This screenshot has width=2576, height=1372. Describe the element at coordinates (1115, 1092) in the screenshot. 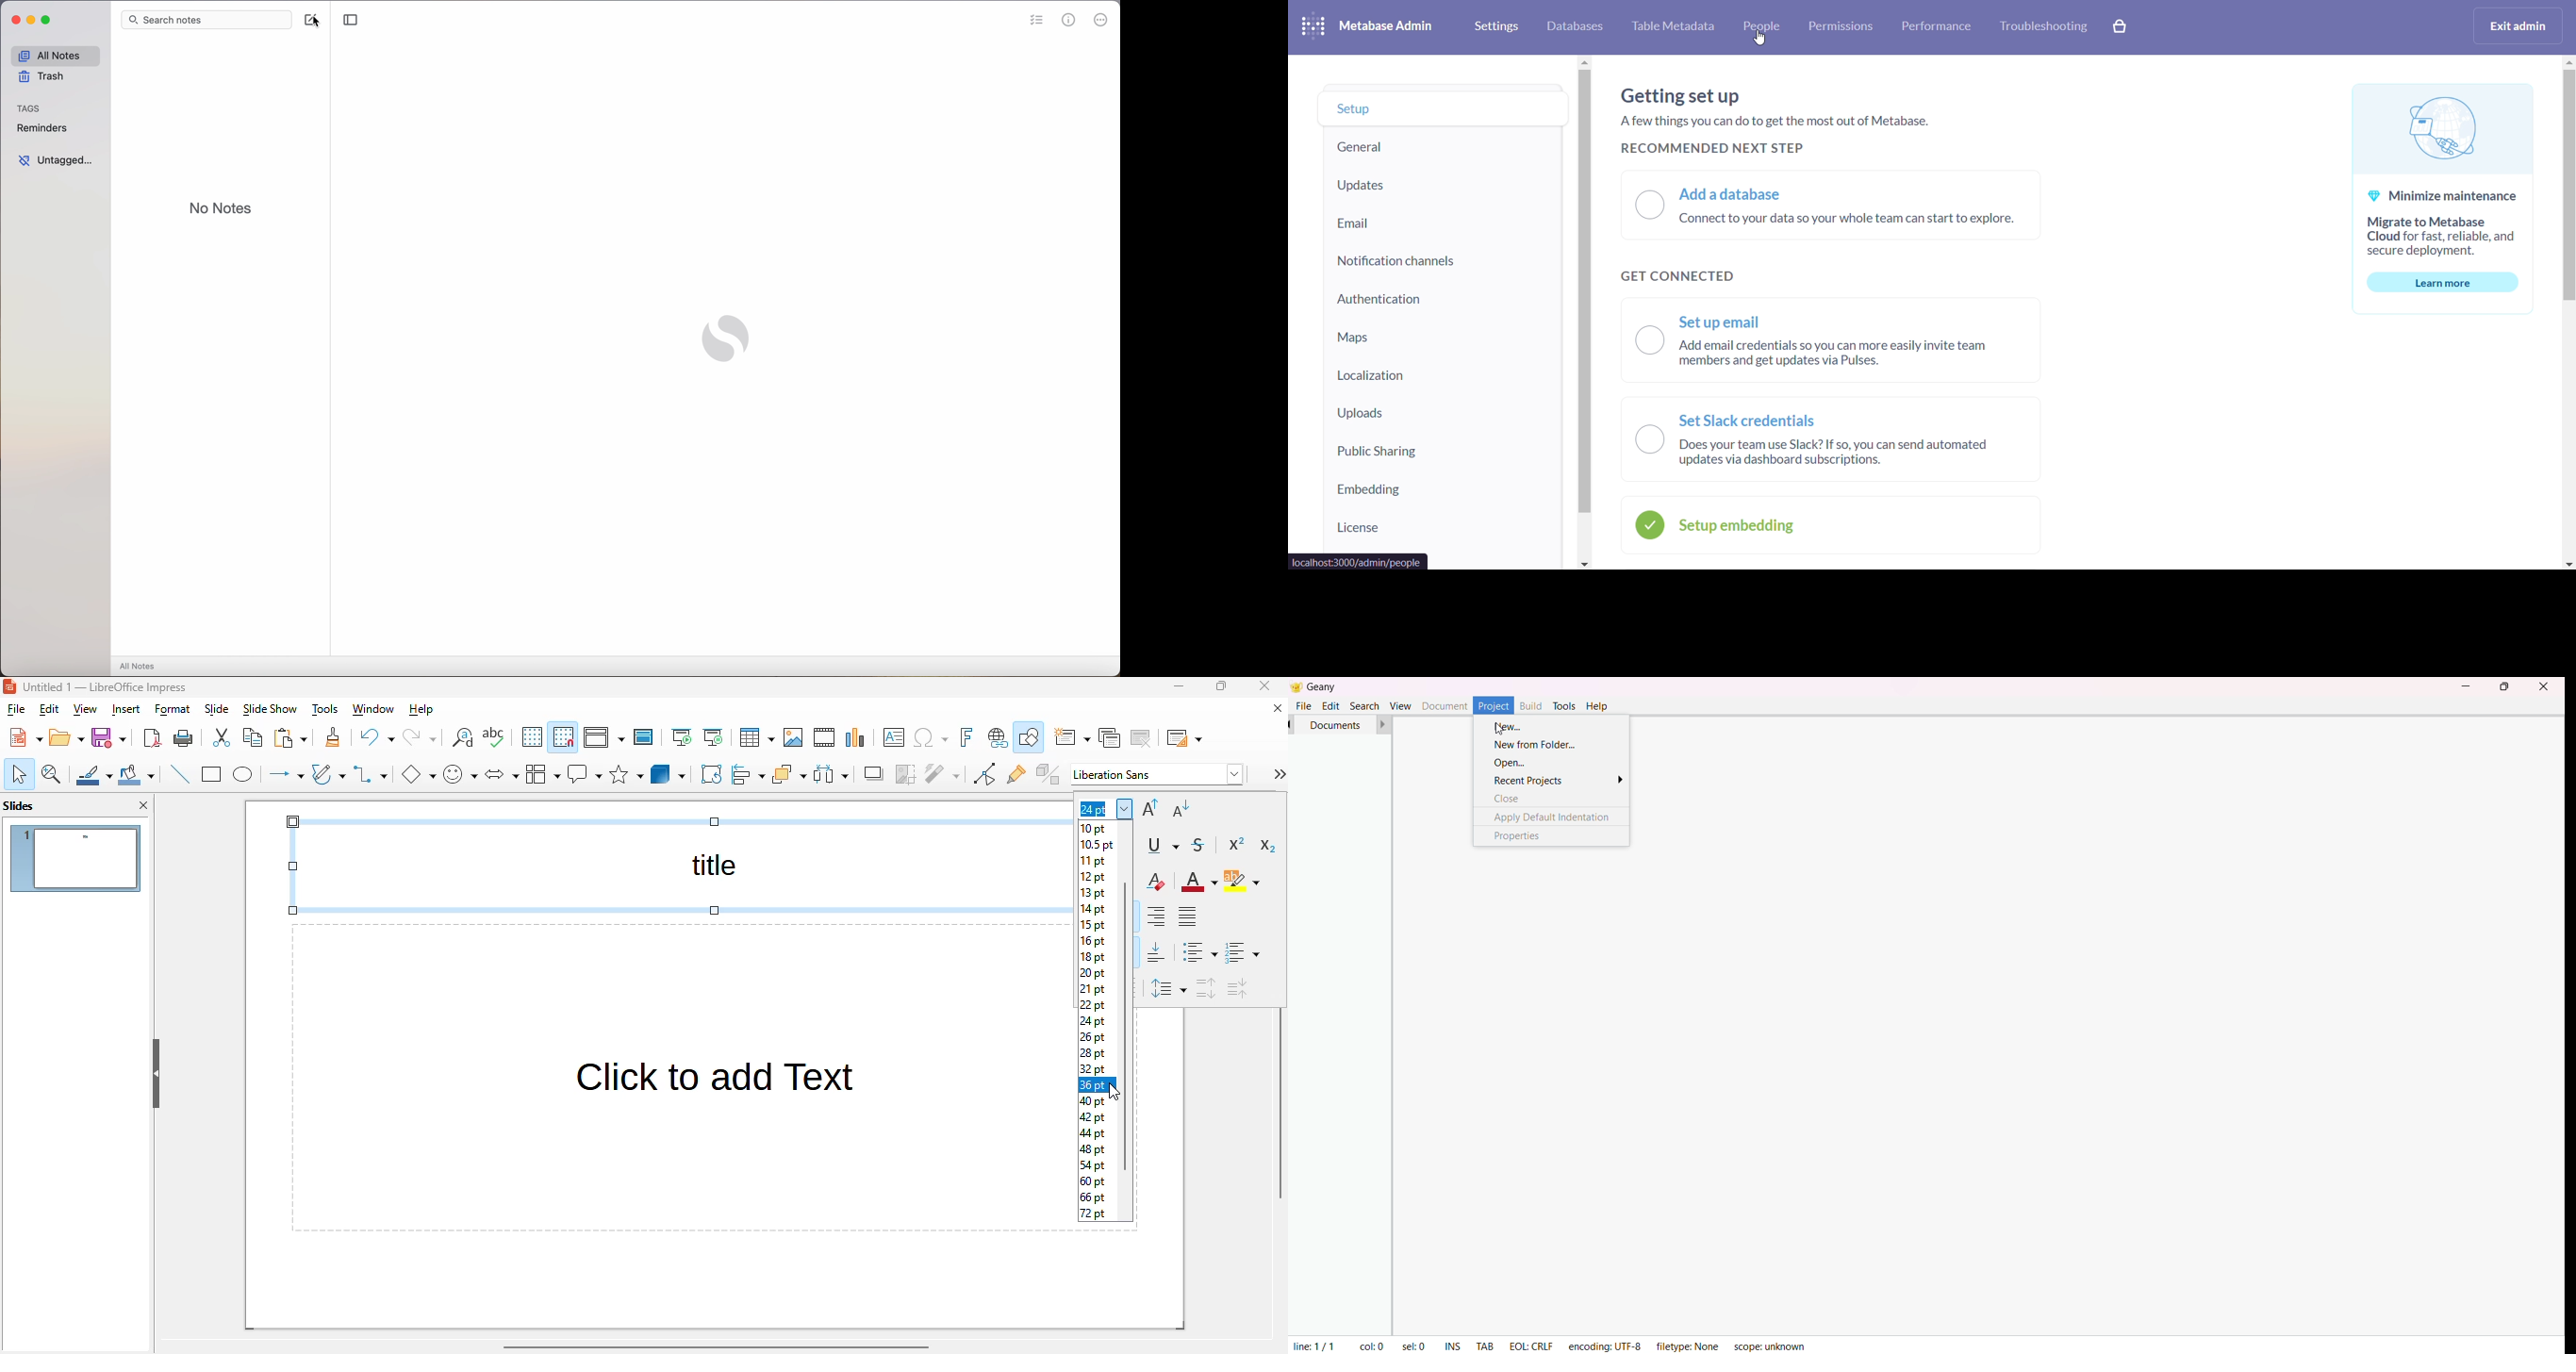

I see `cursor` at that location.